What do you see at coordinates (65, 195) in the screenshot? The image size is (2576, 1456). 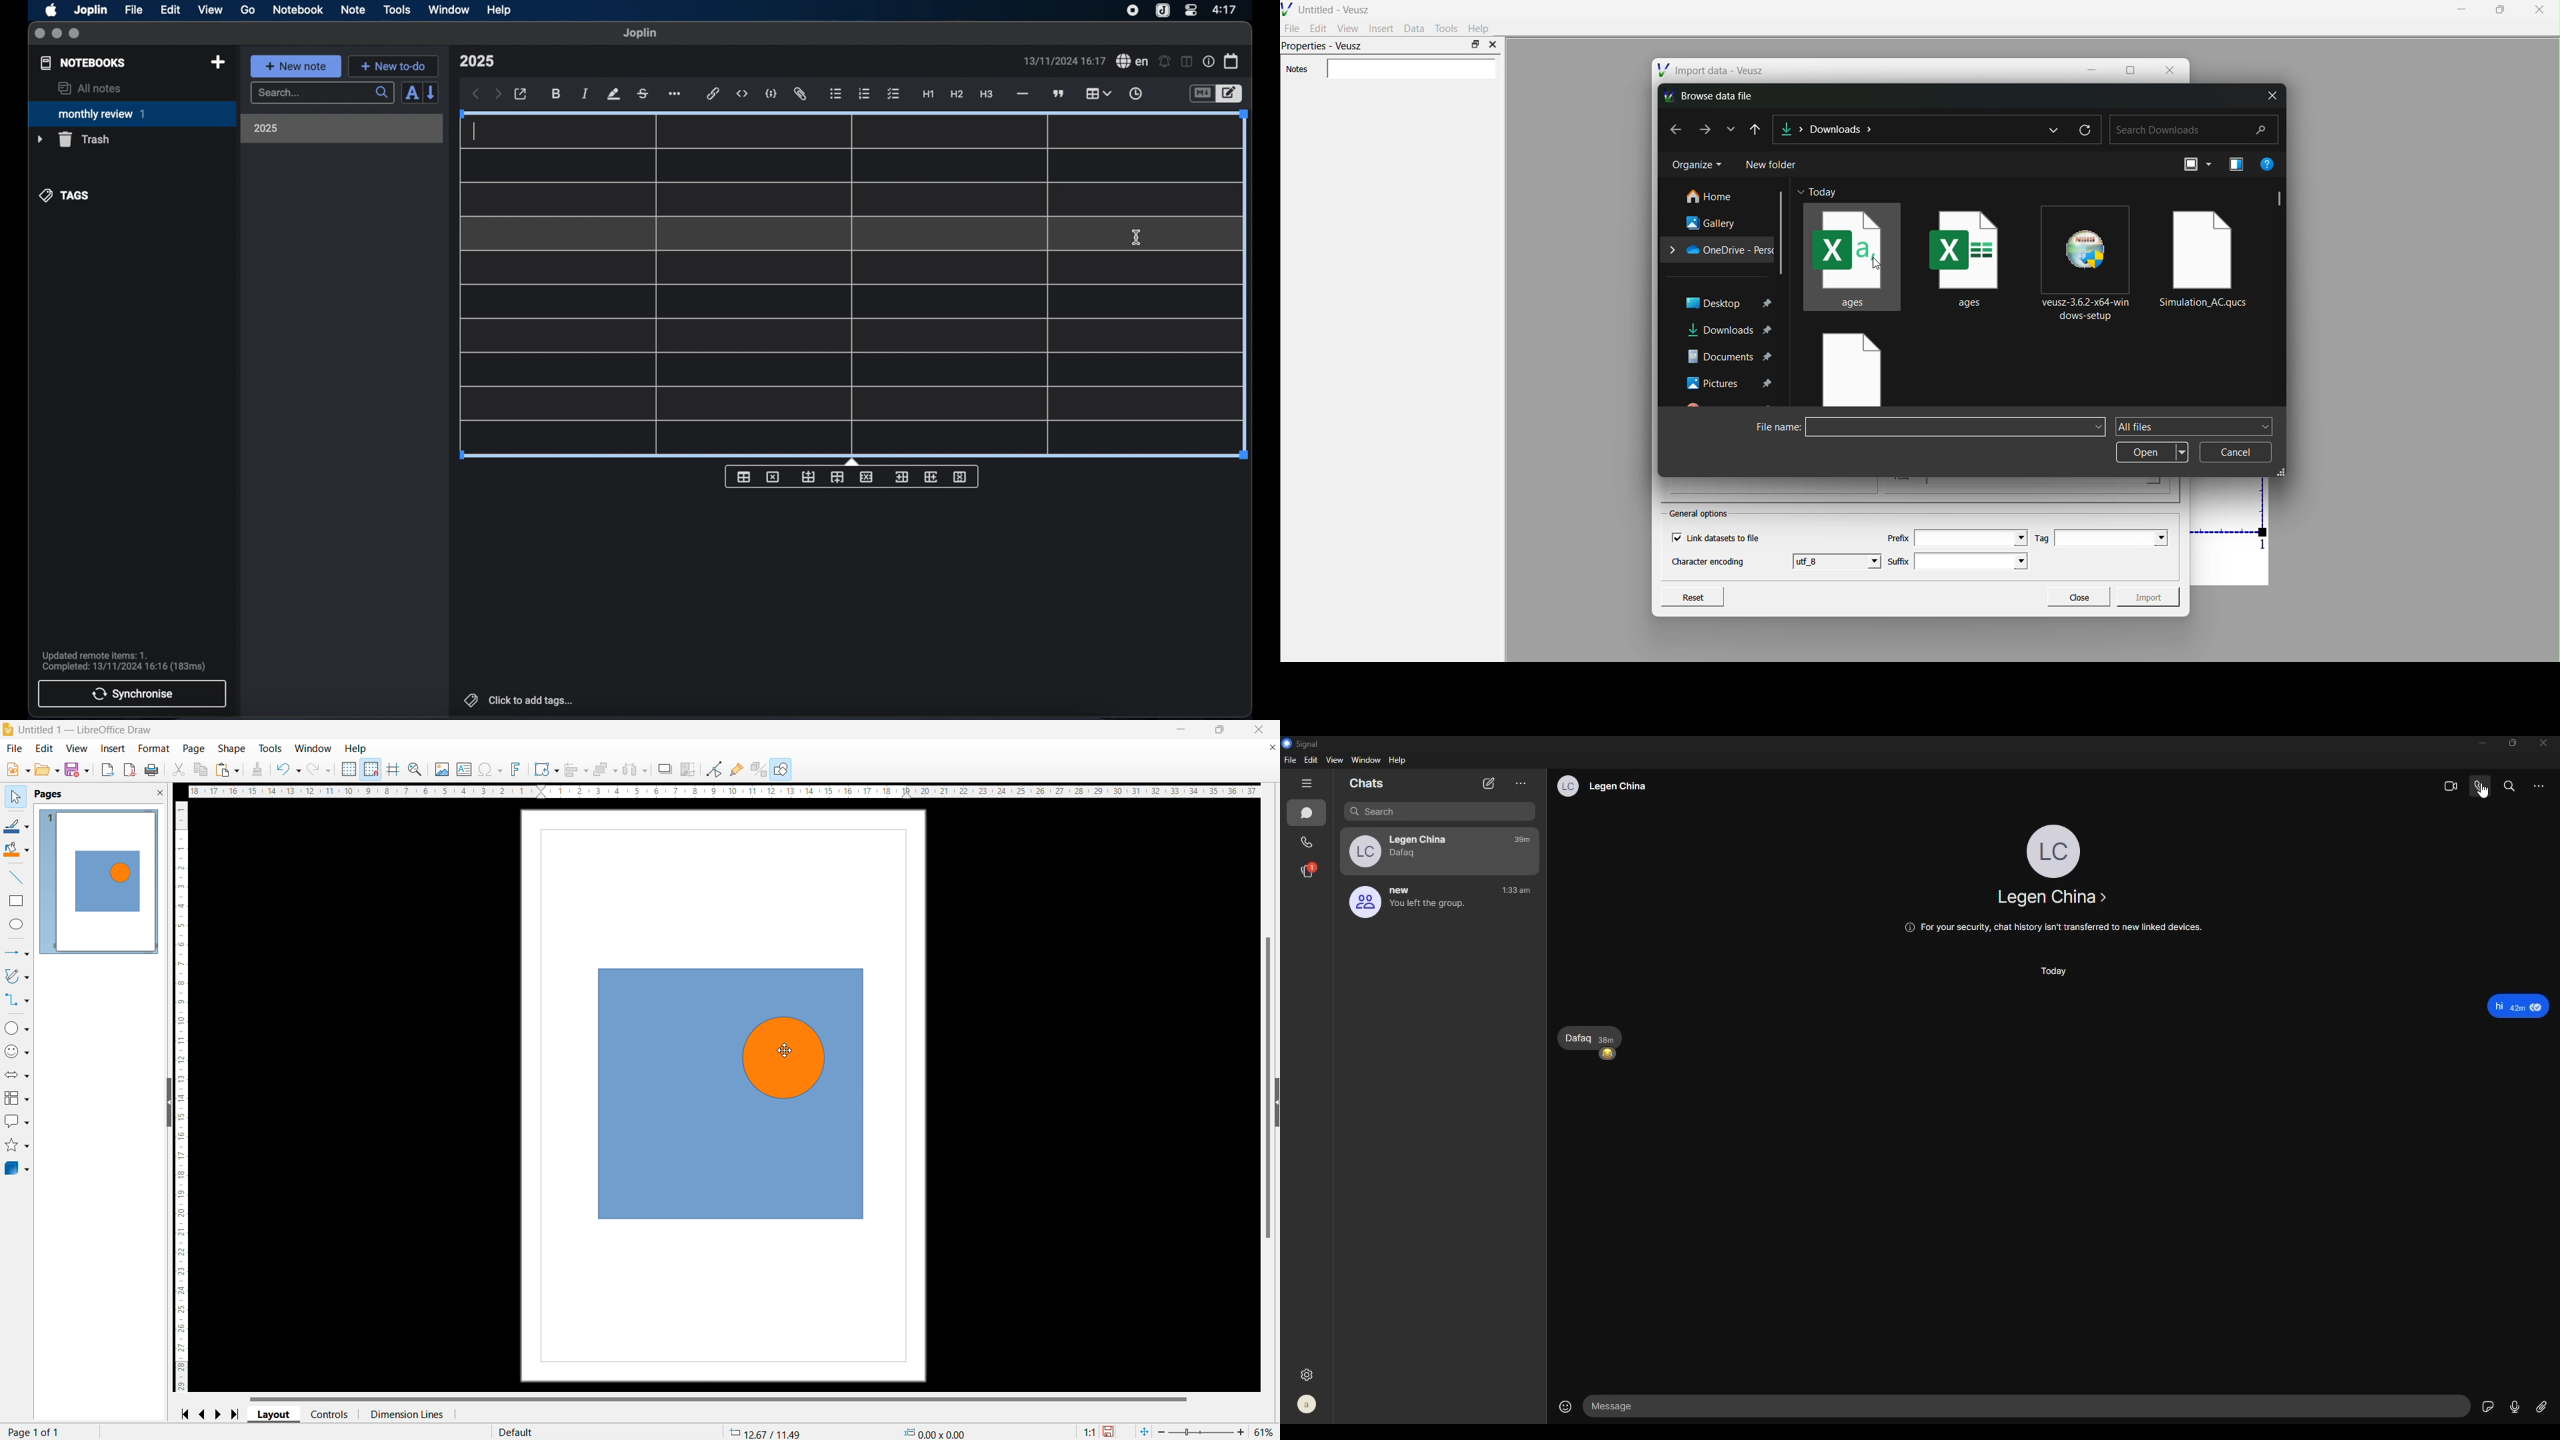 I see `tags` at bounding box center [65, 195].